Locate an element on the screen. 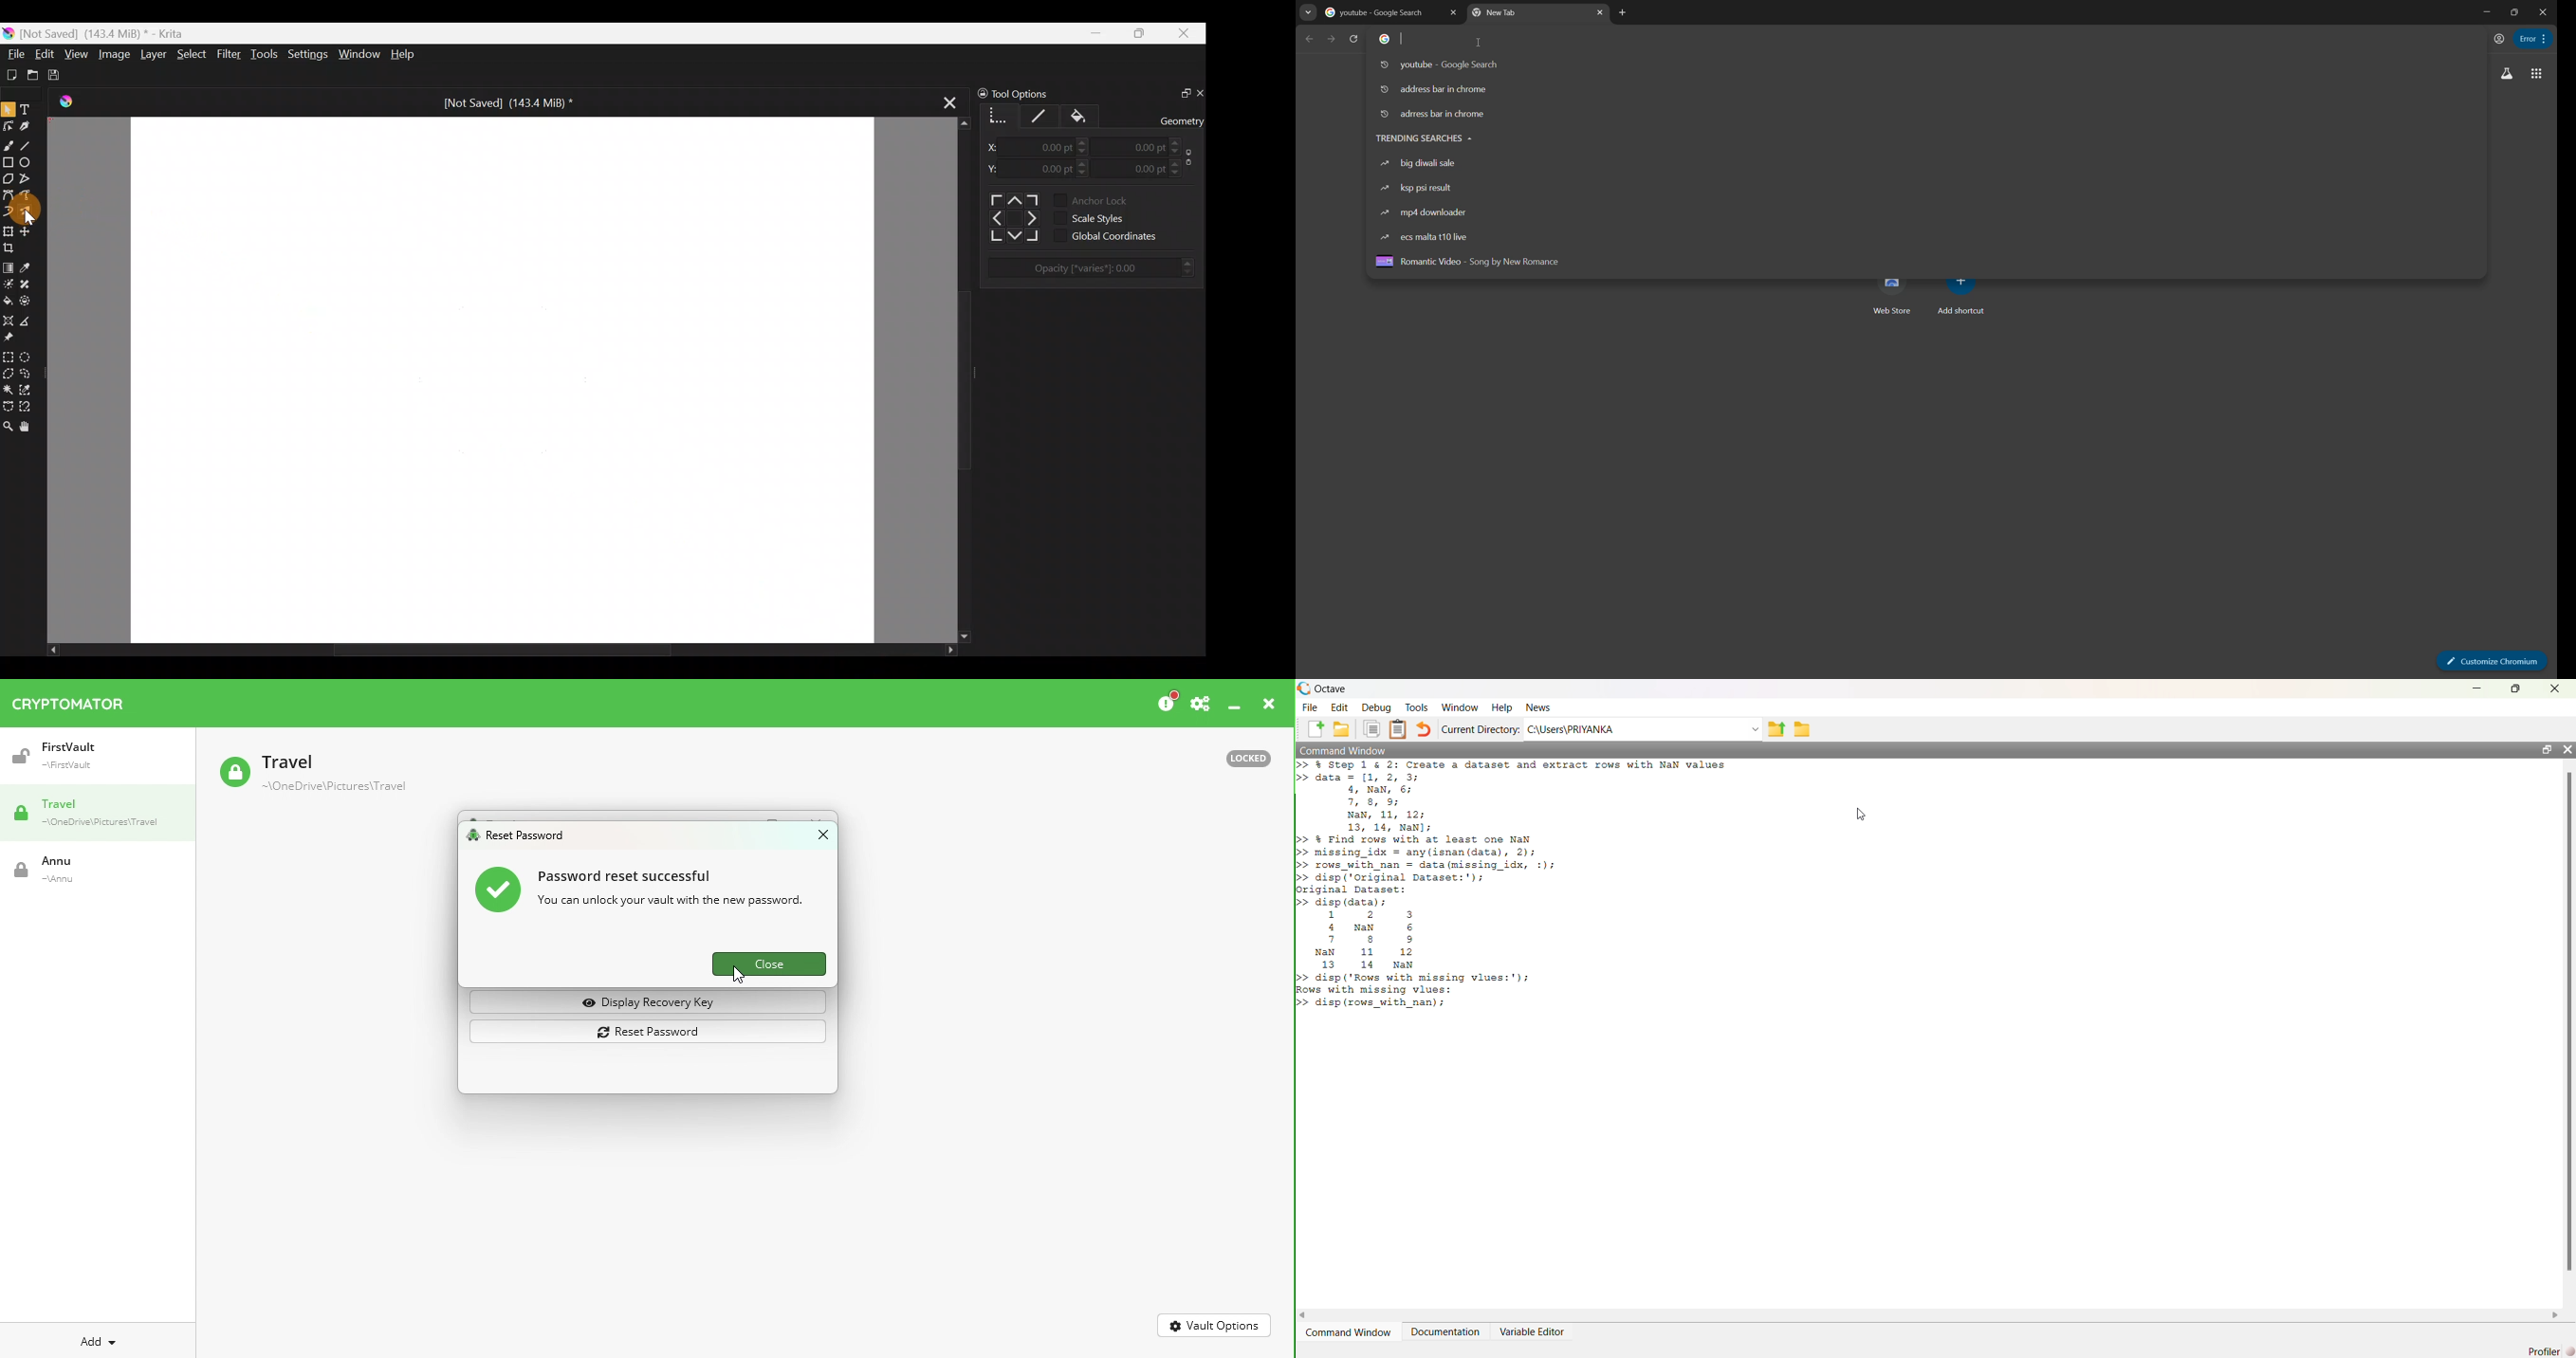 This screenshot has height=1372, width=2576. Freehand brush tool is located at coordinates (8, 145).